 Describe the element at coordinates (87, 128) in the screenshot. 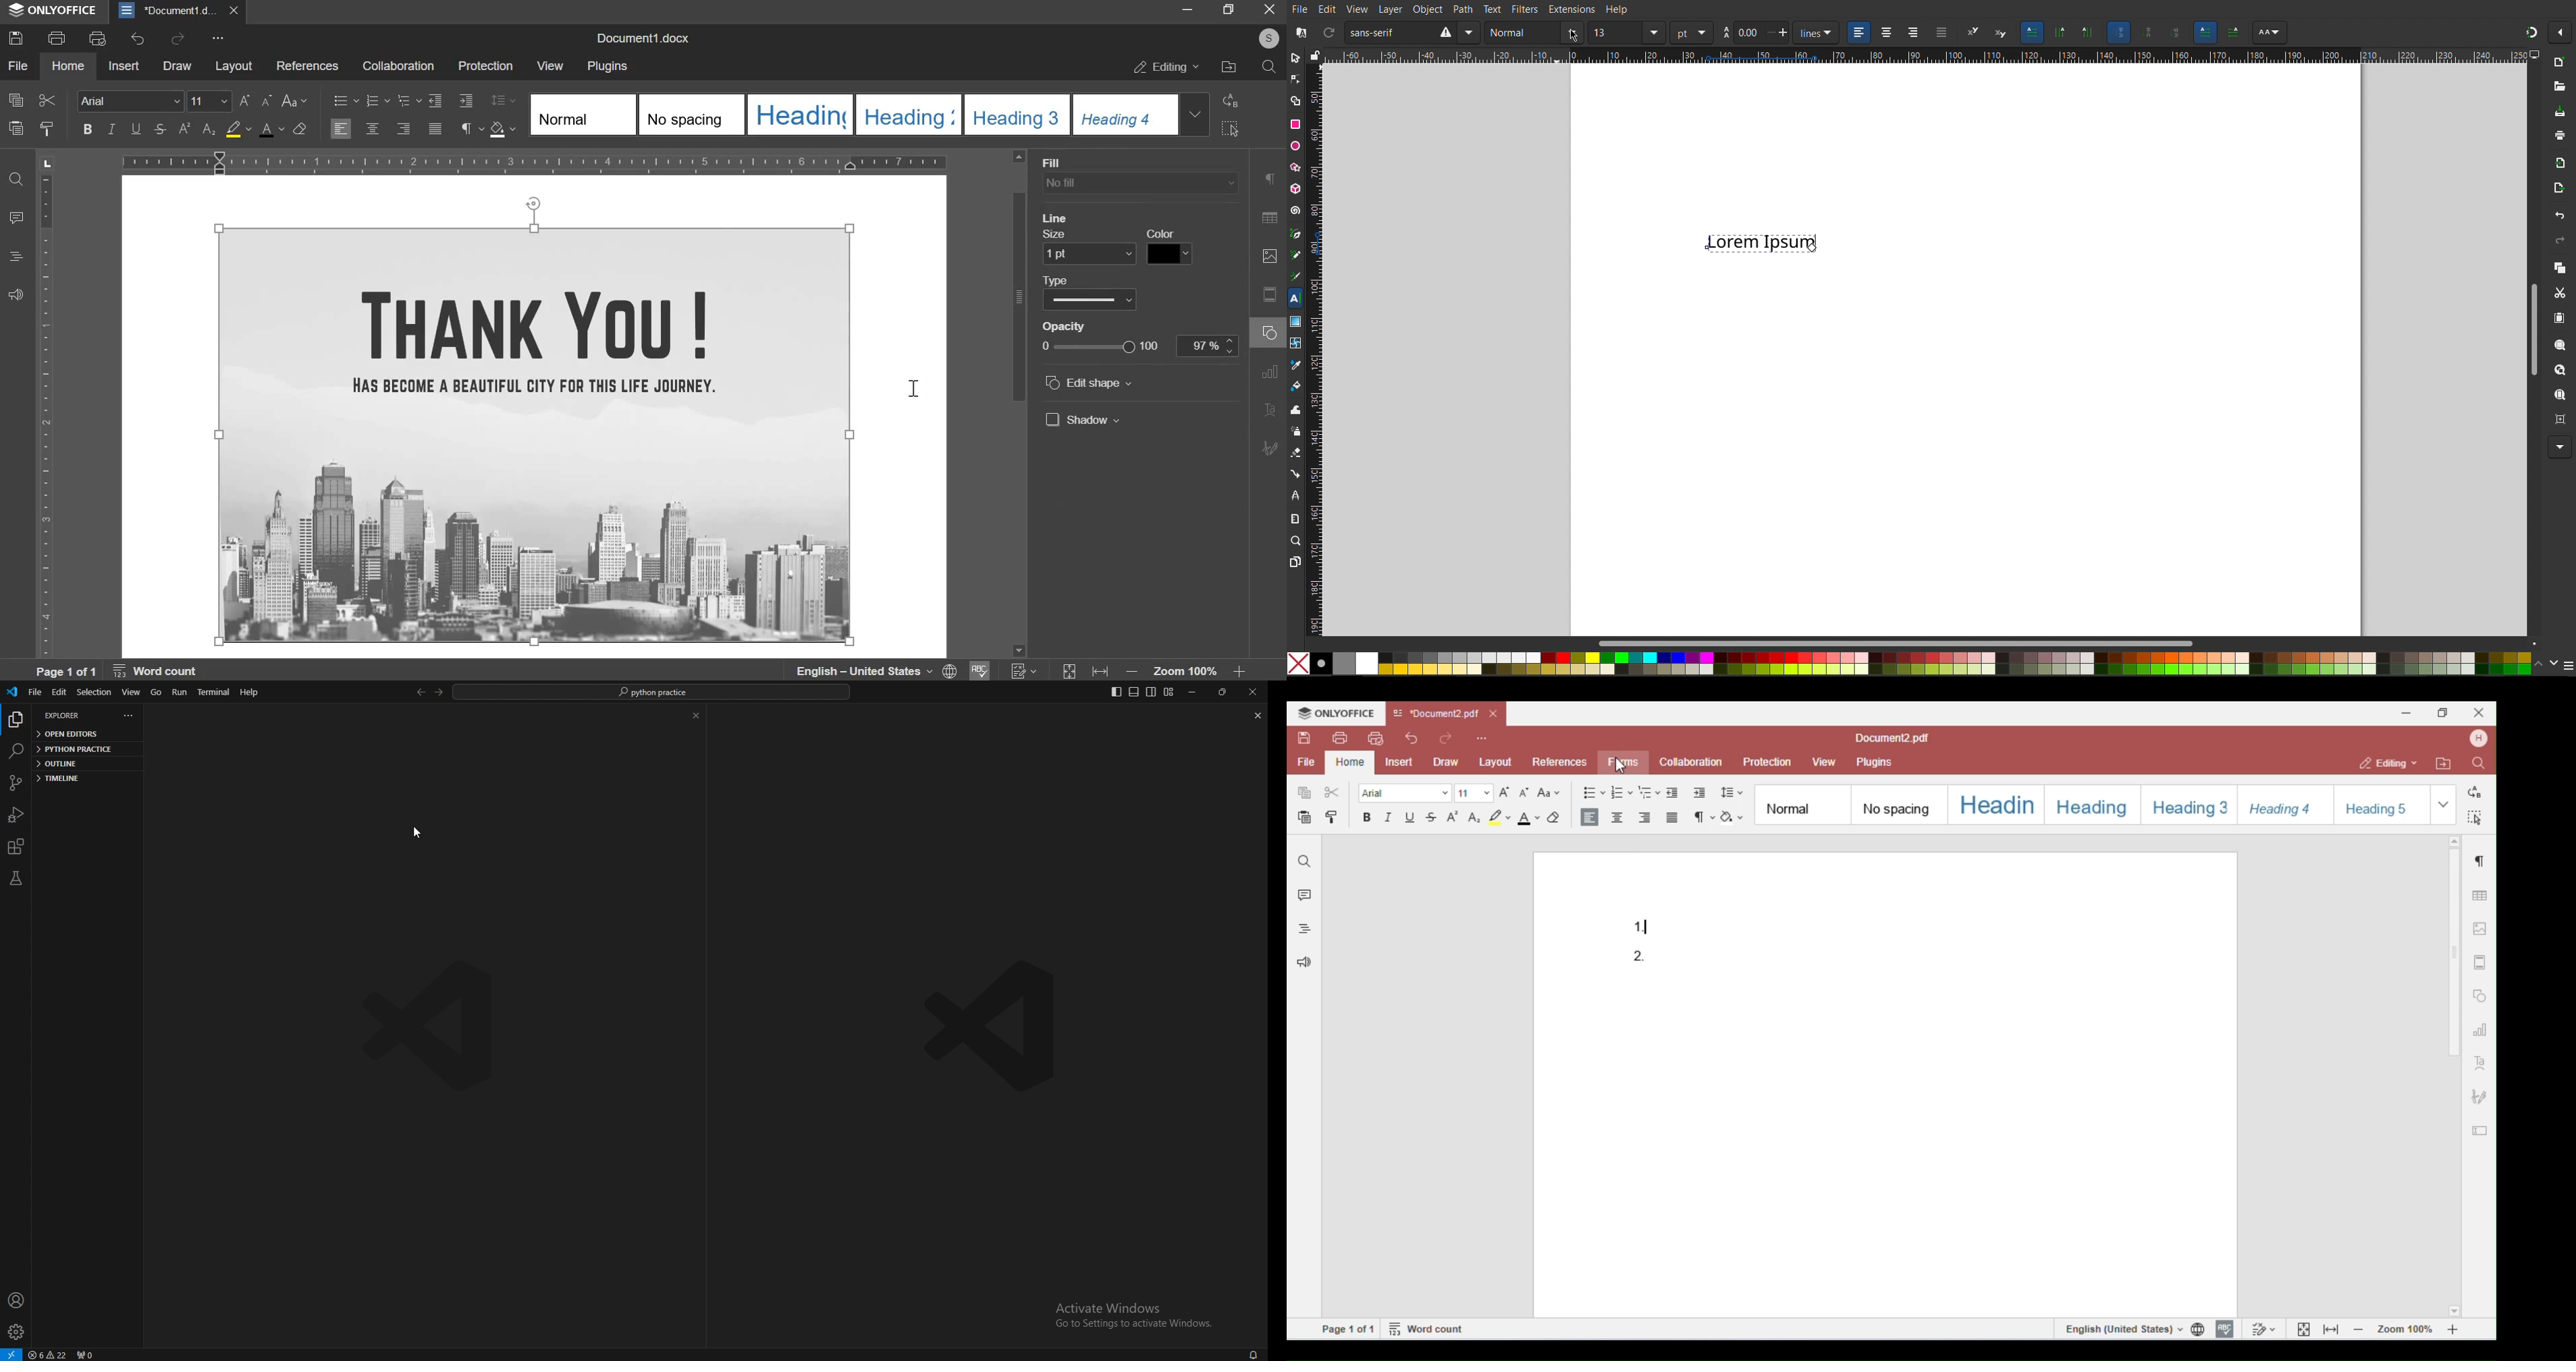

I see `bold` at that location.